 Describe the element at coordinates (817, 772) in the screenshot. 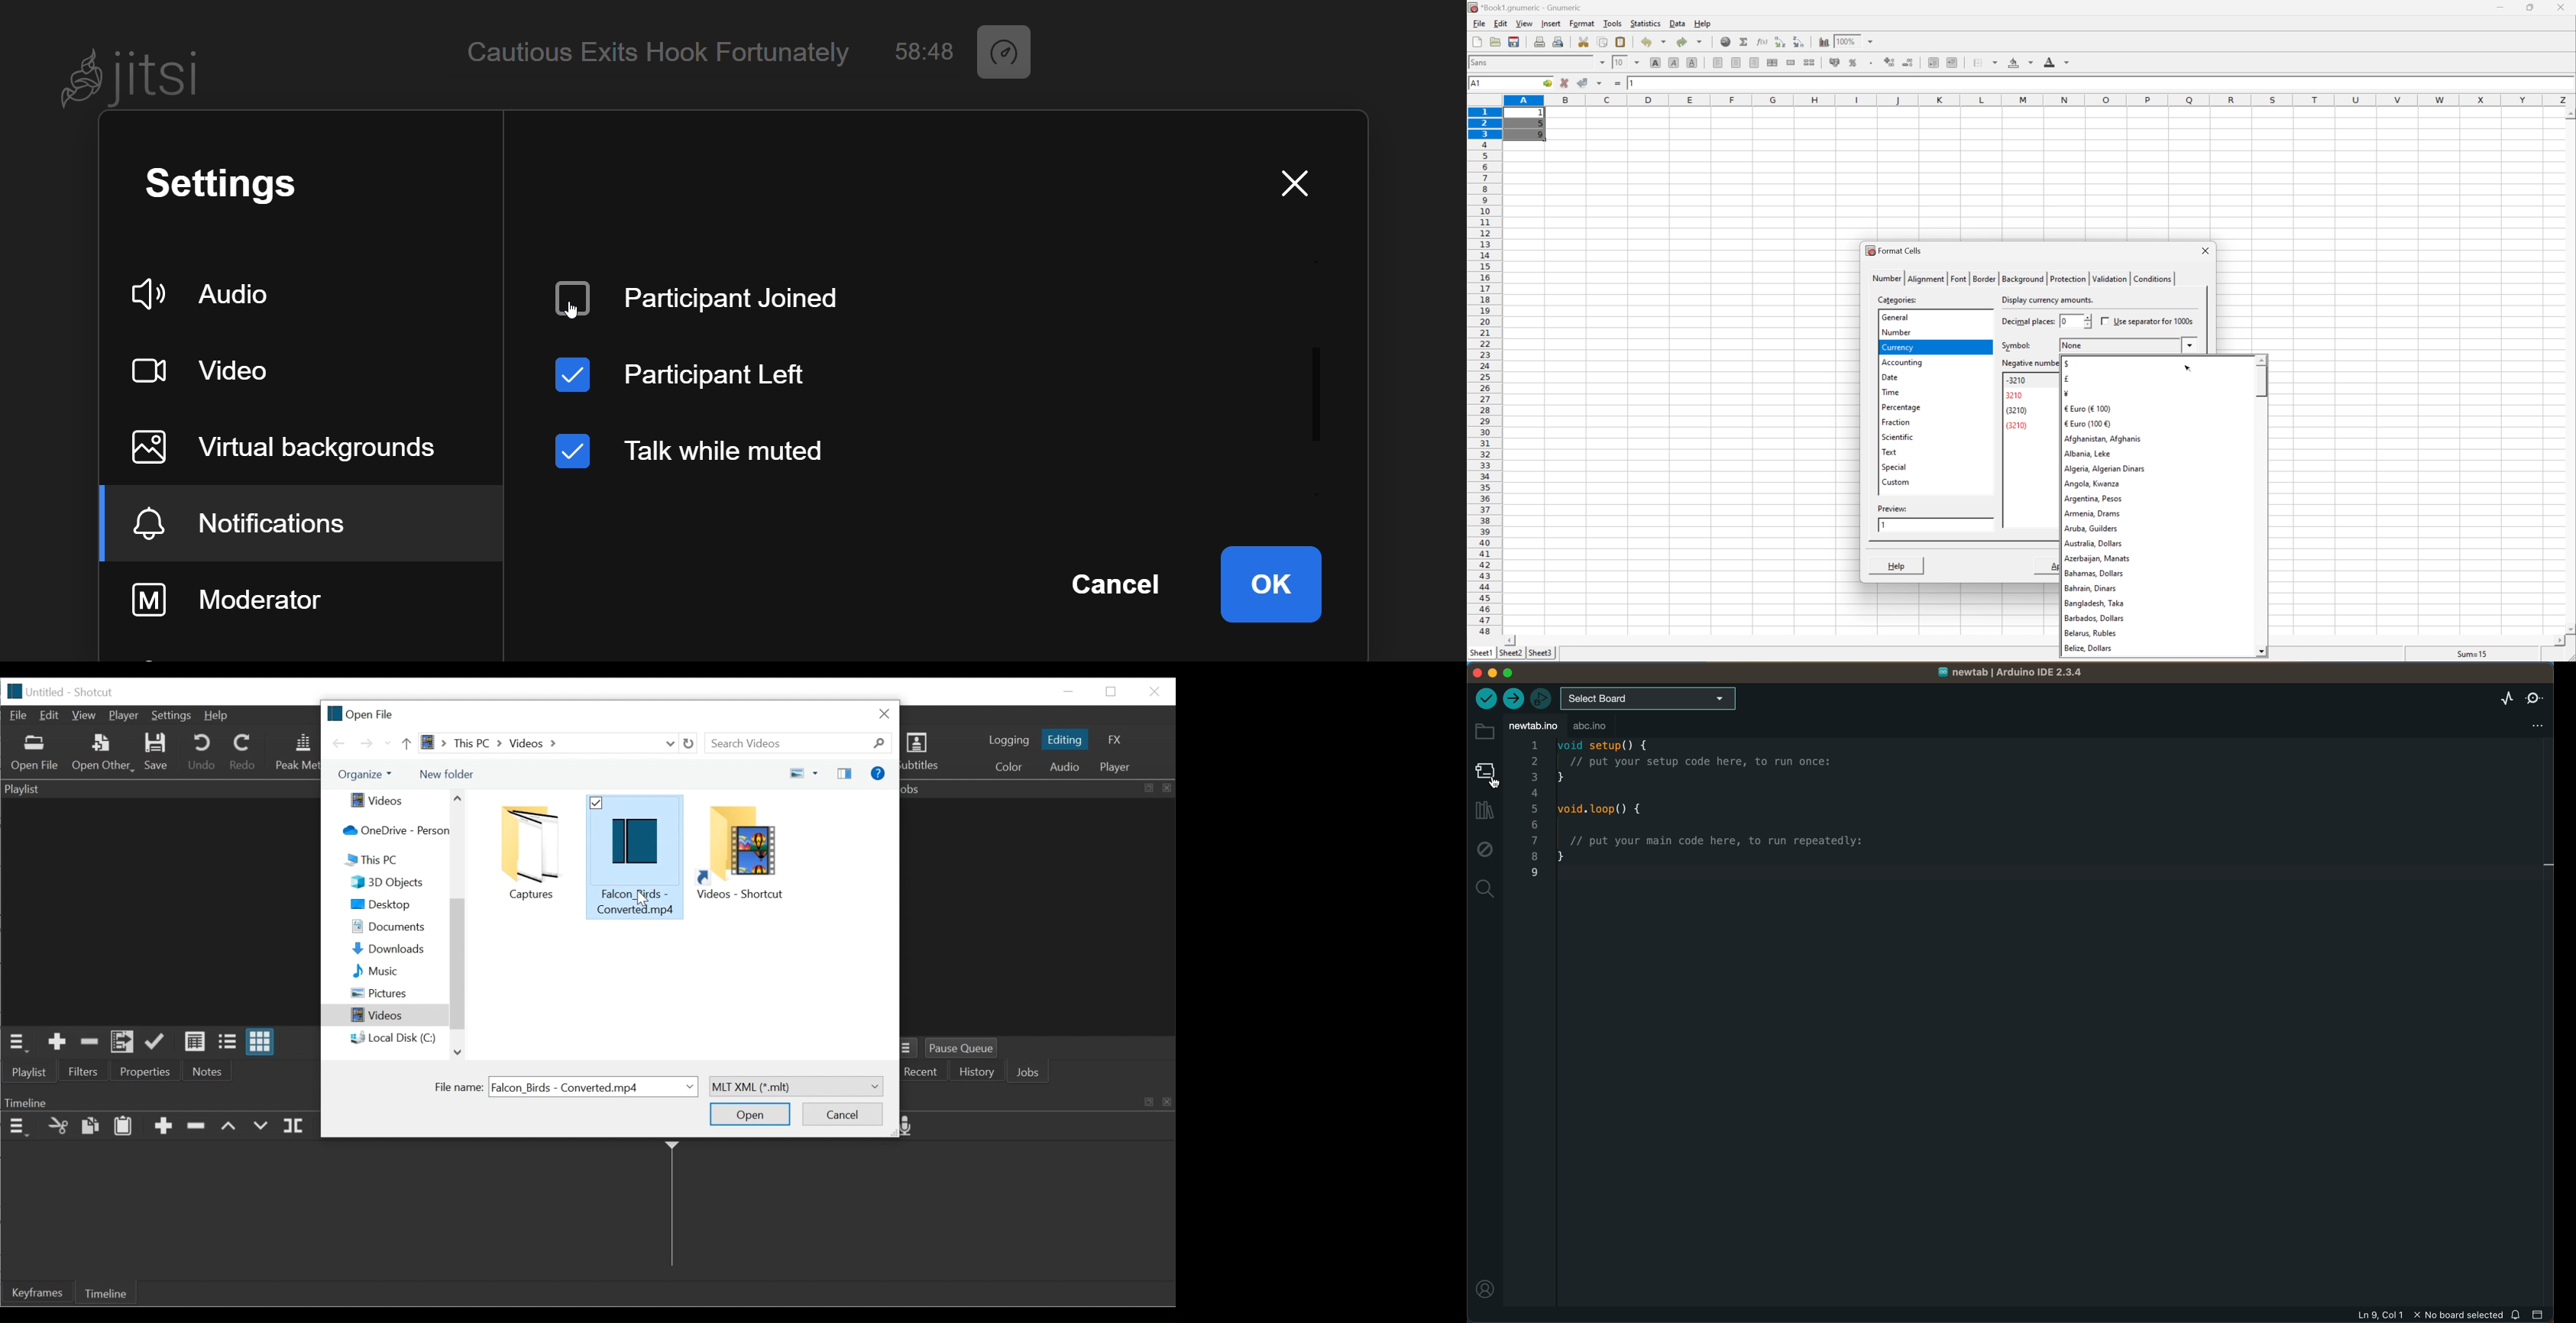

I see `more options` at that location.